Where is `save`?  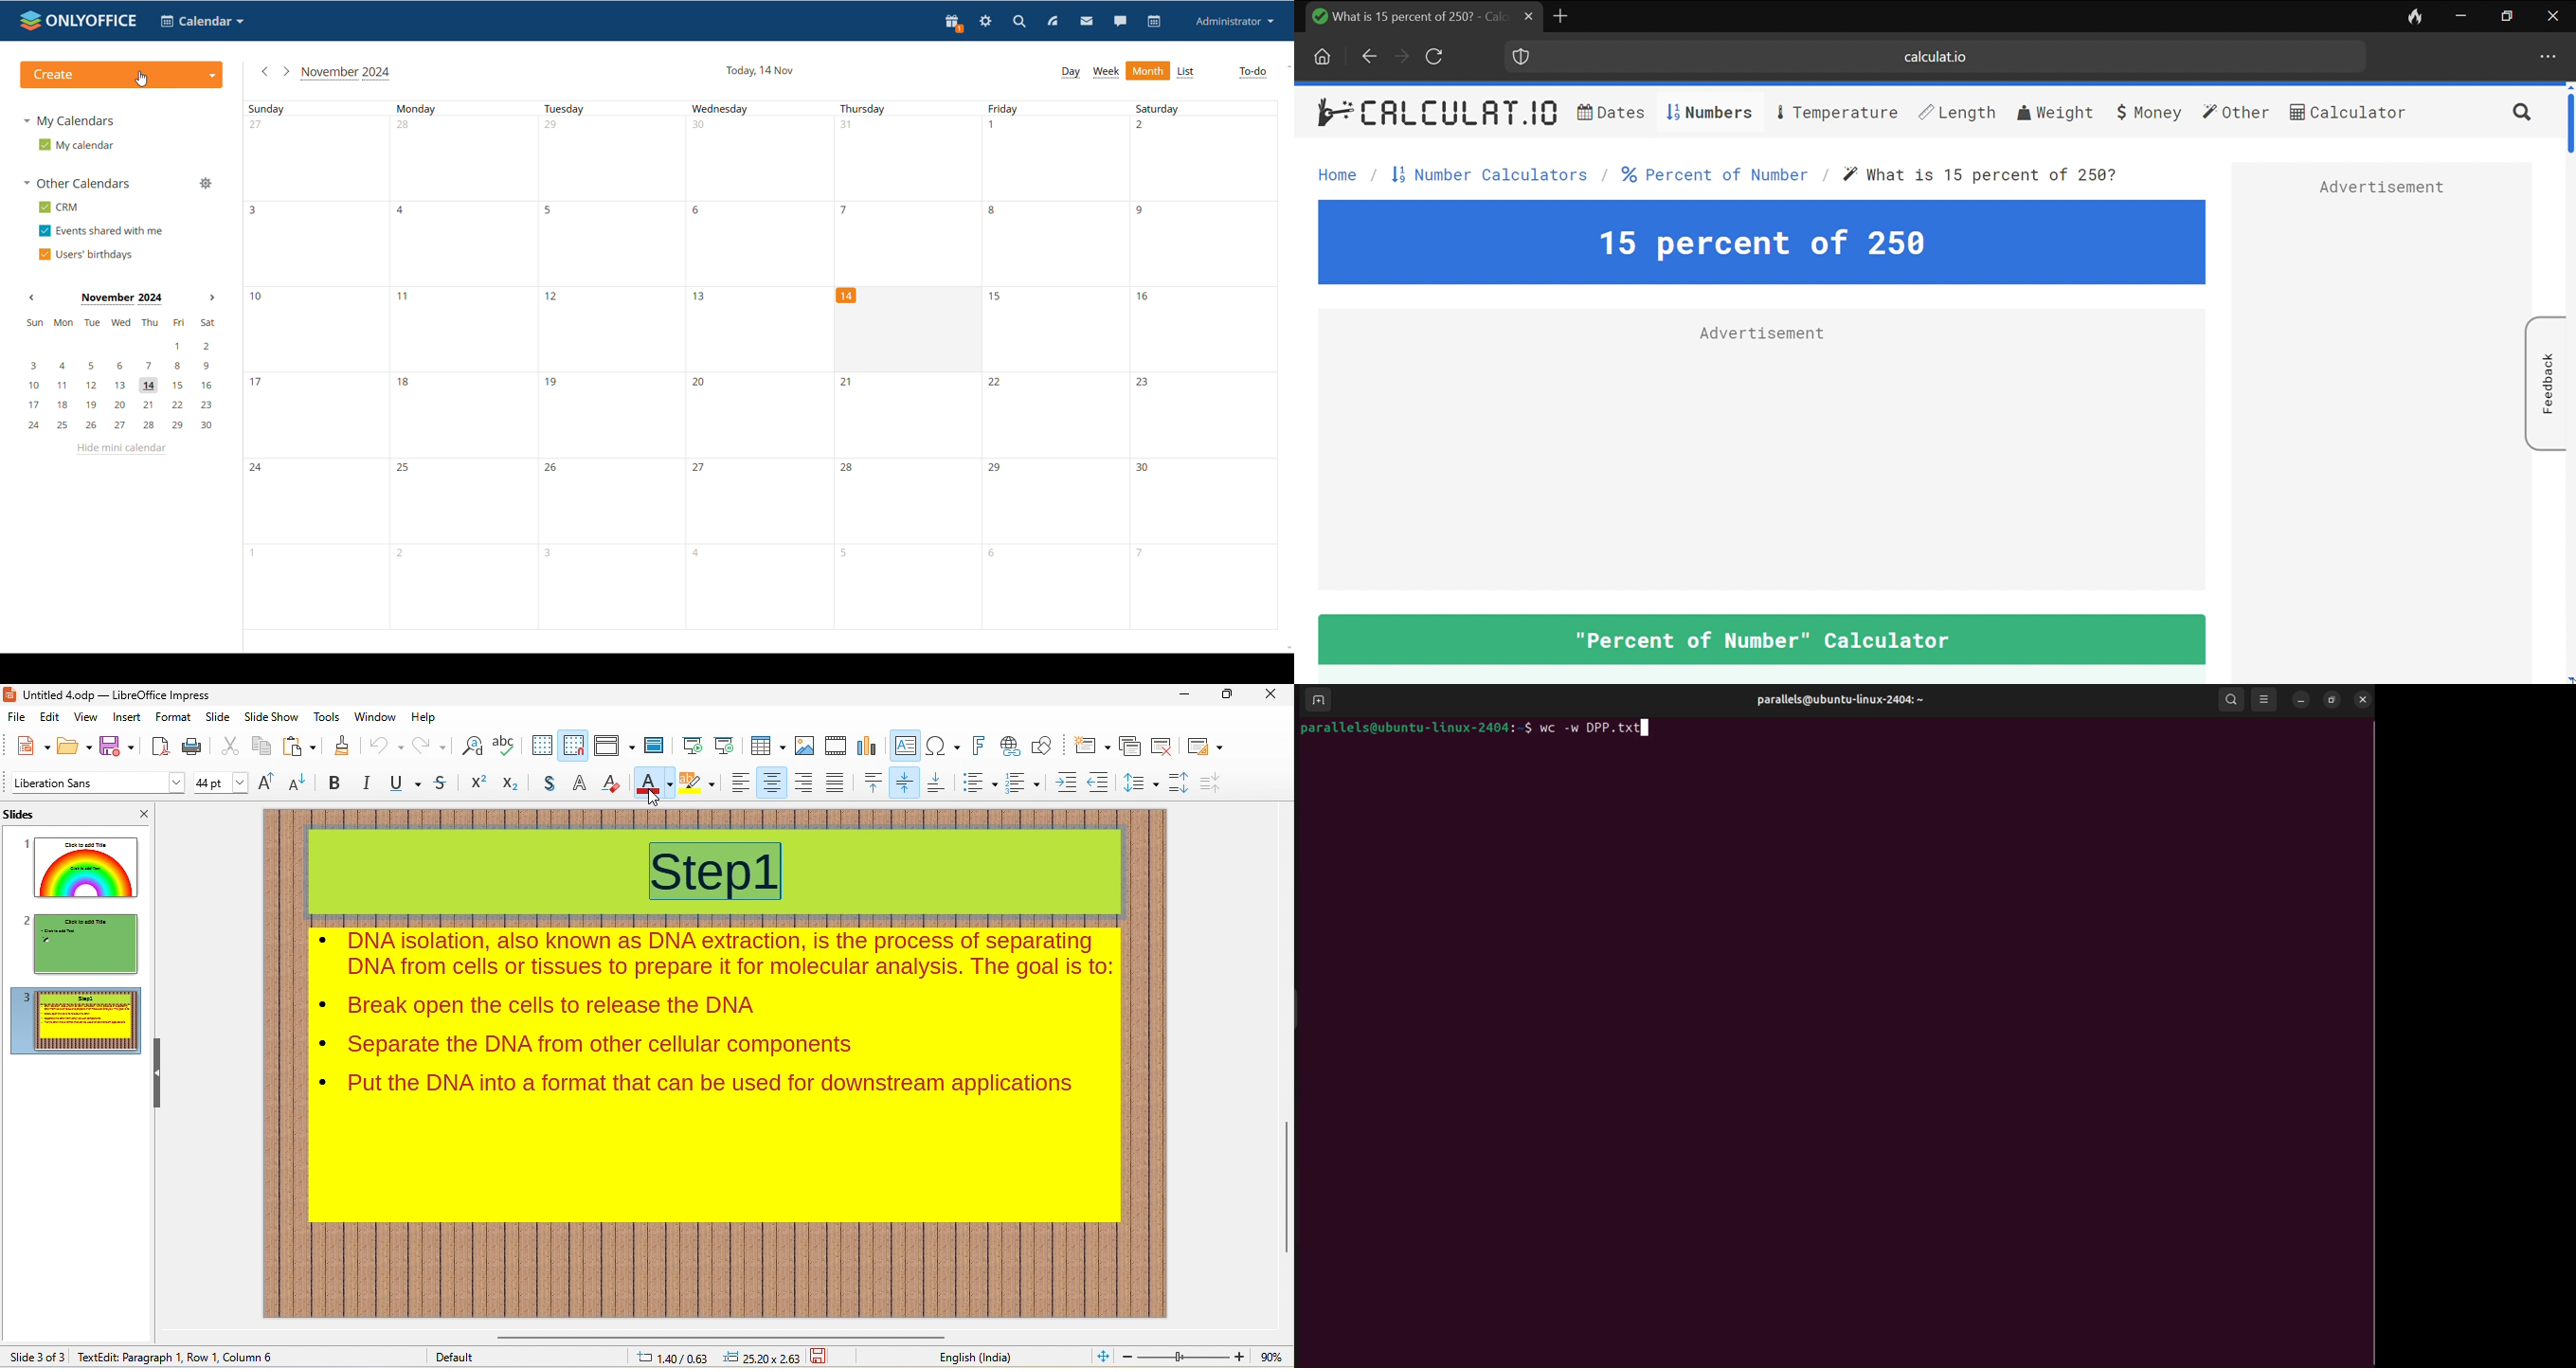 save is located at coordinates (117, 747).